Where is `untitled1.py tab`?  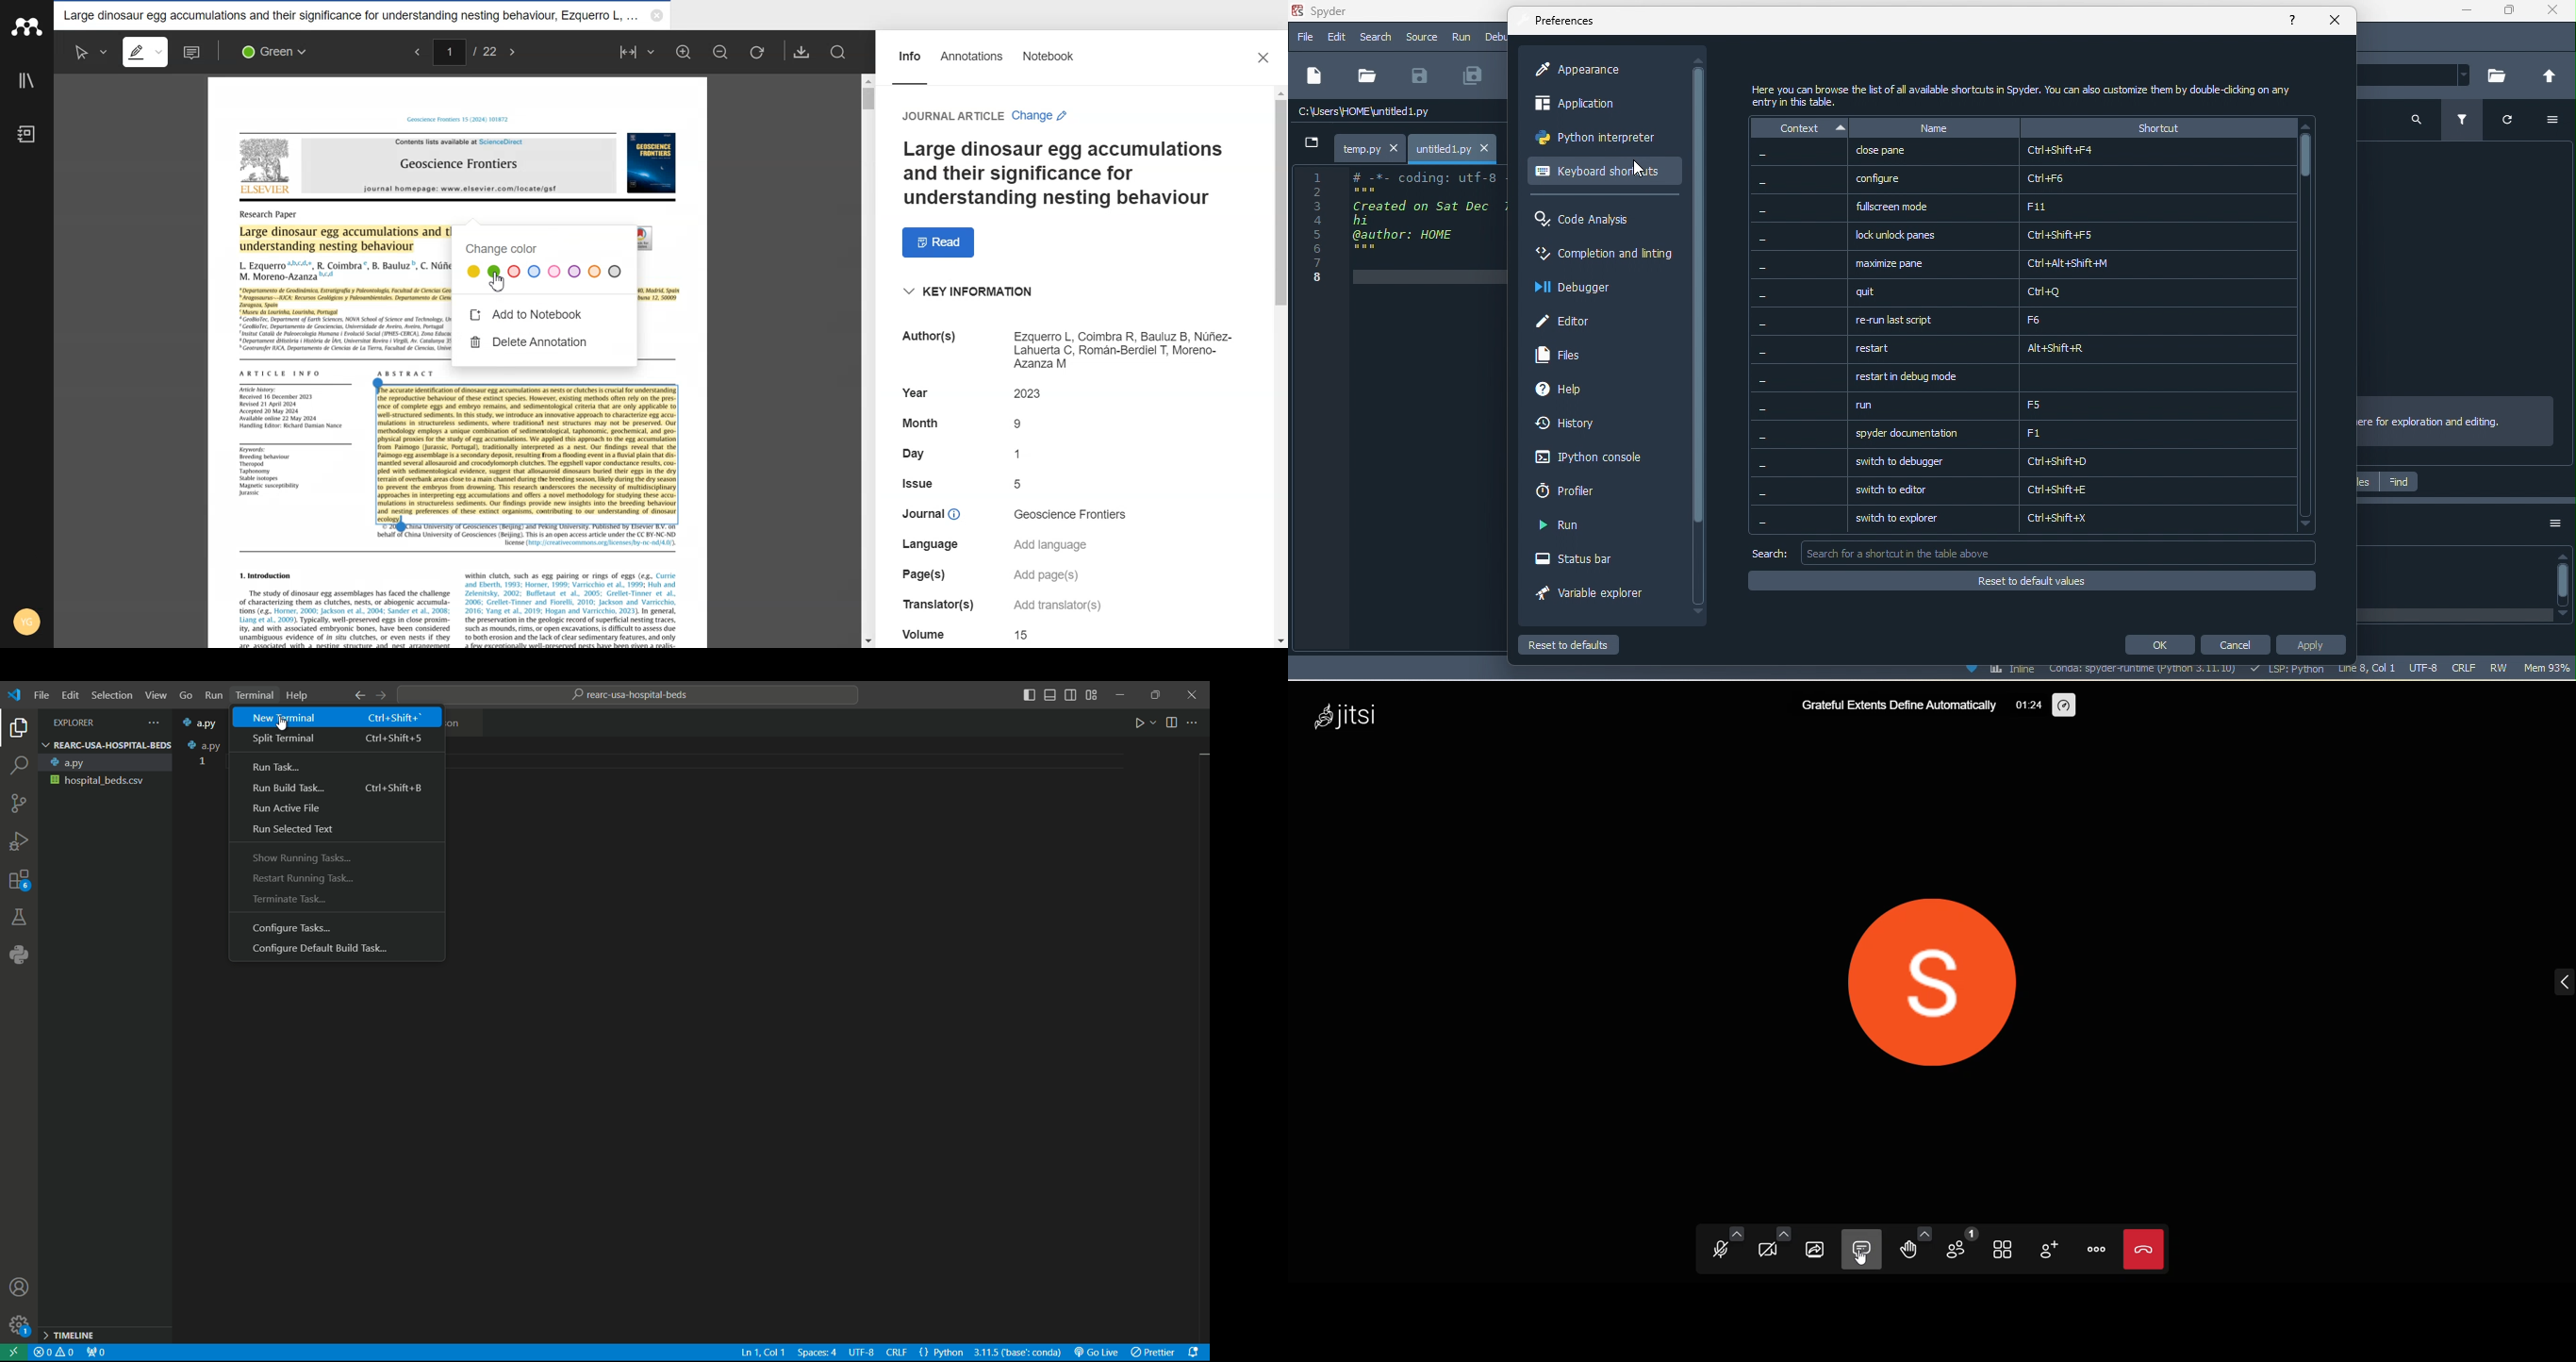
untitled1.py tab is located at coordinates (1456, 147).